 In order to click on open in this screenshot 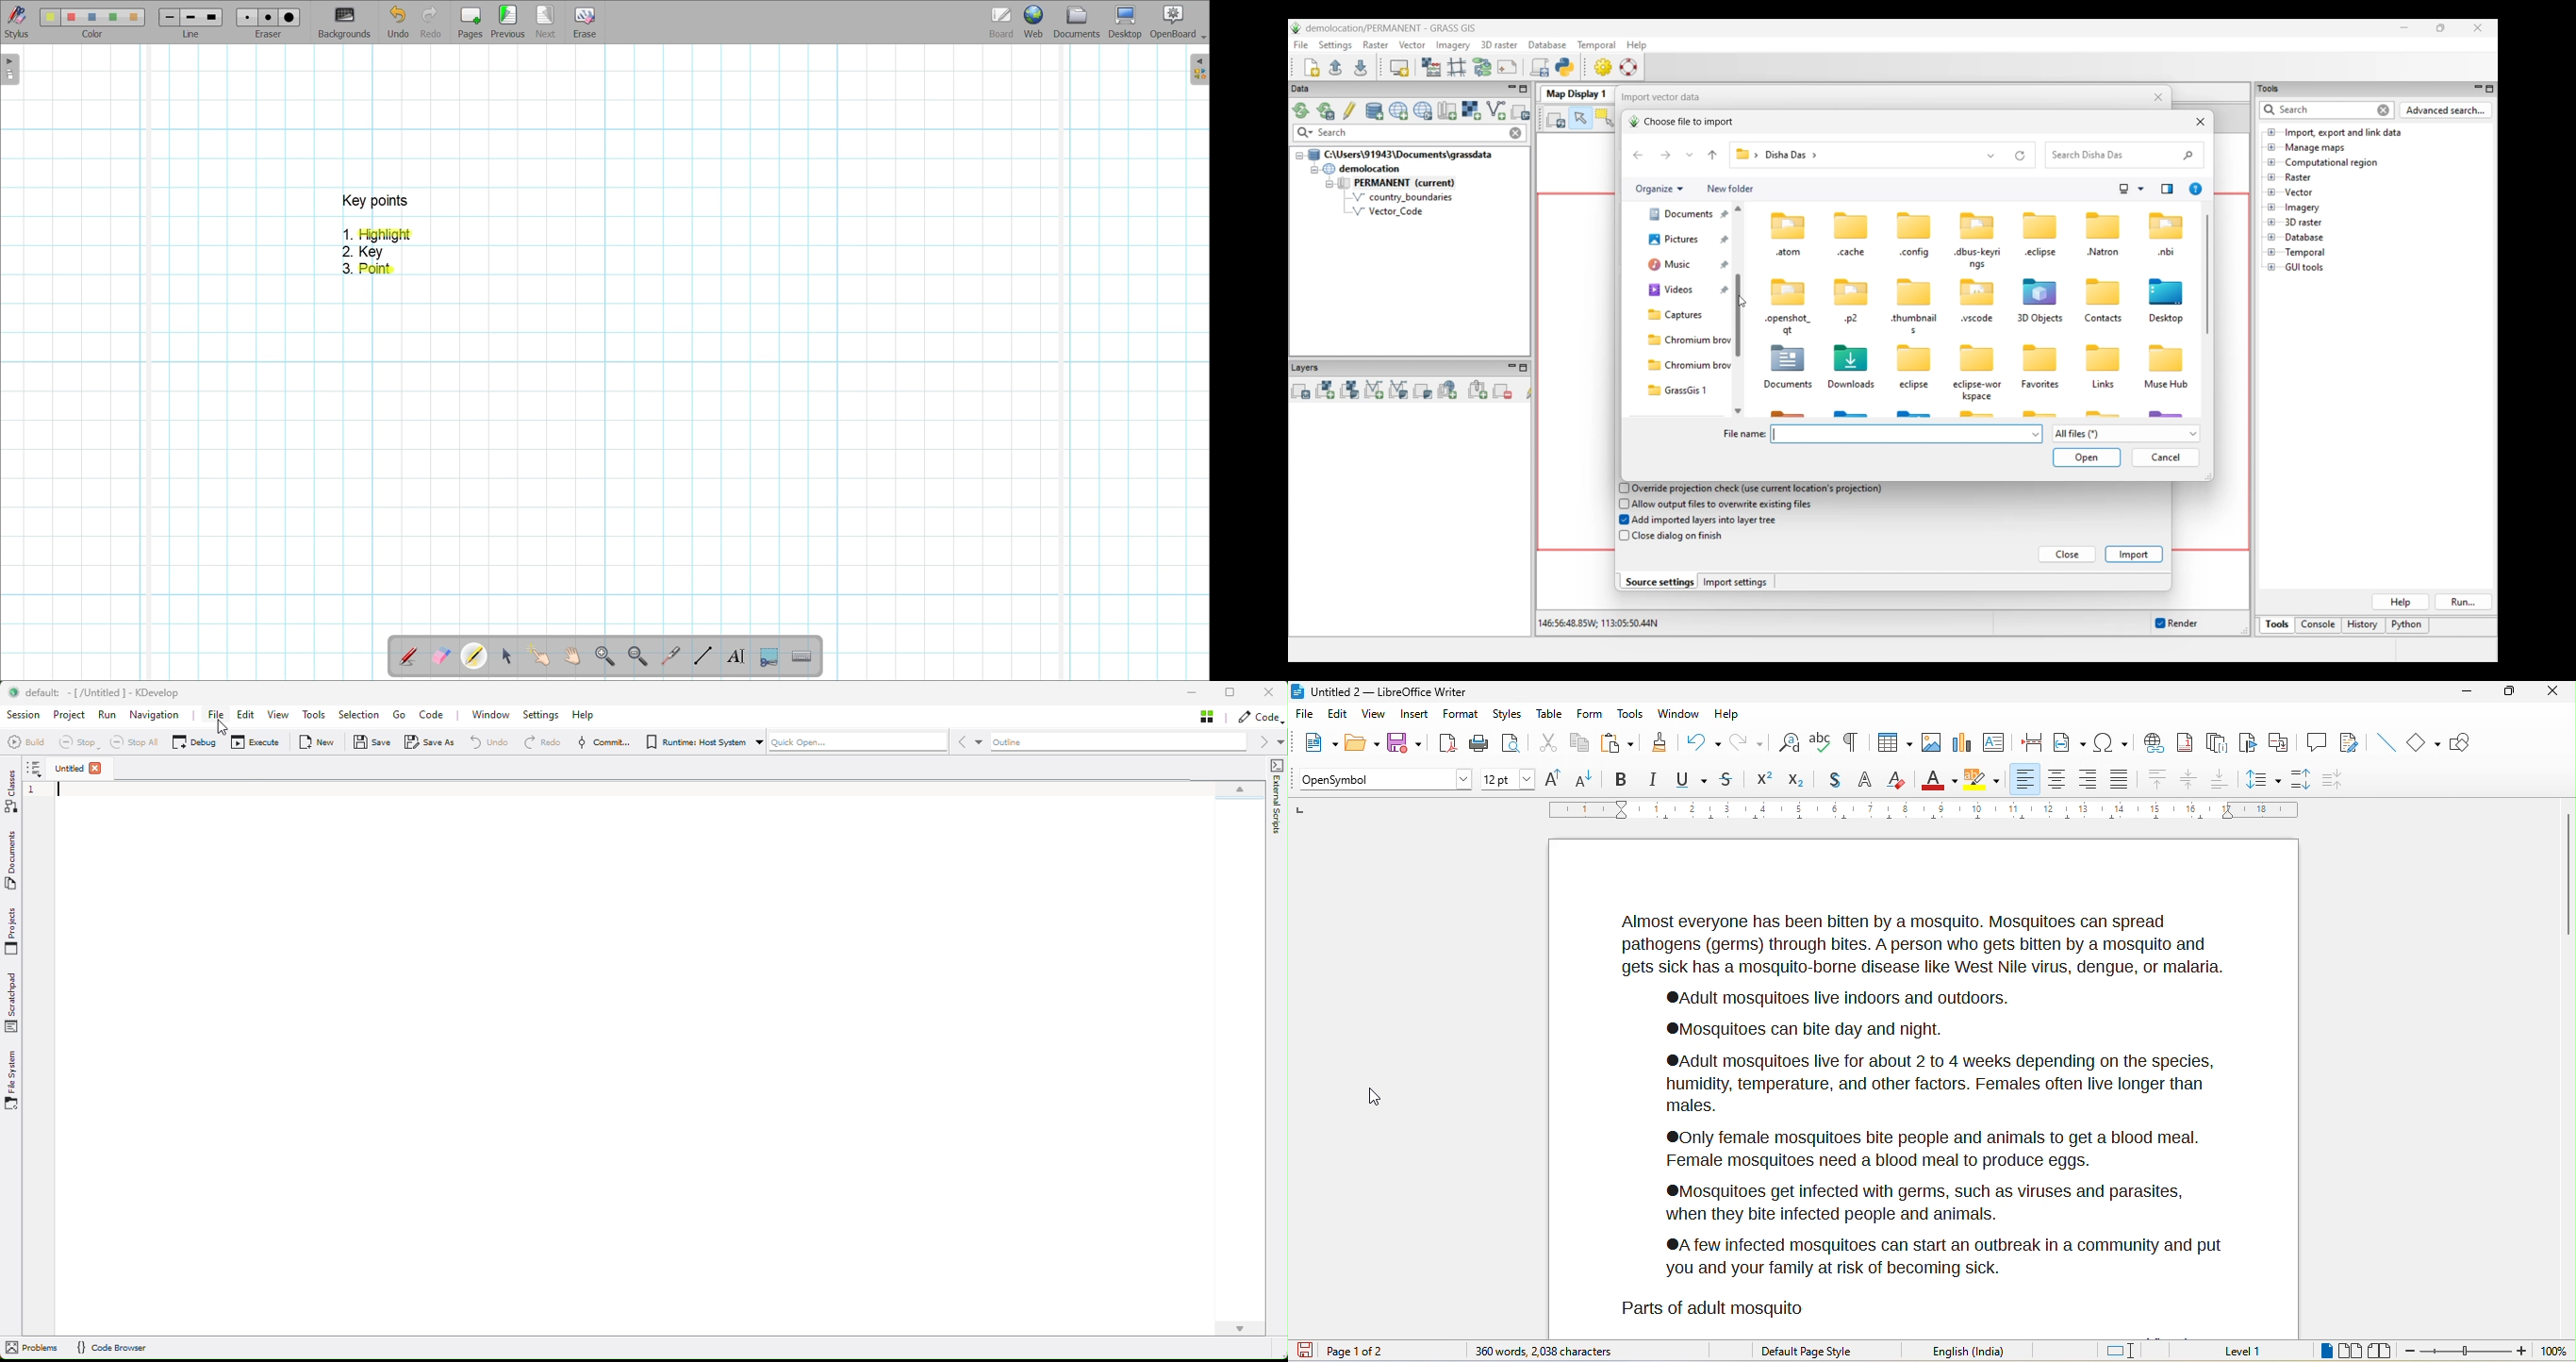, I will do `click(1362, 741)`.